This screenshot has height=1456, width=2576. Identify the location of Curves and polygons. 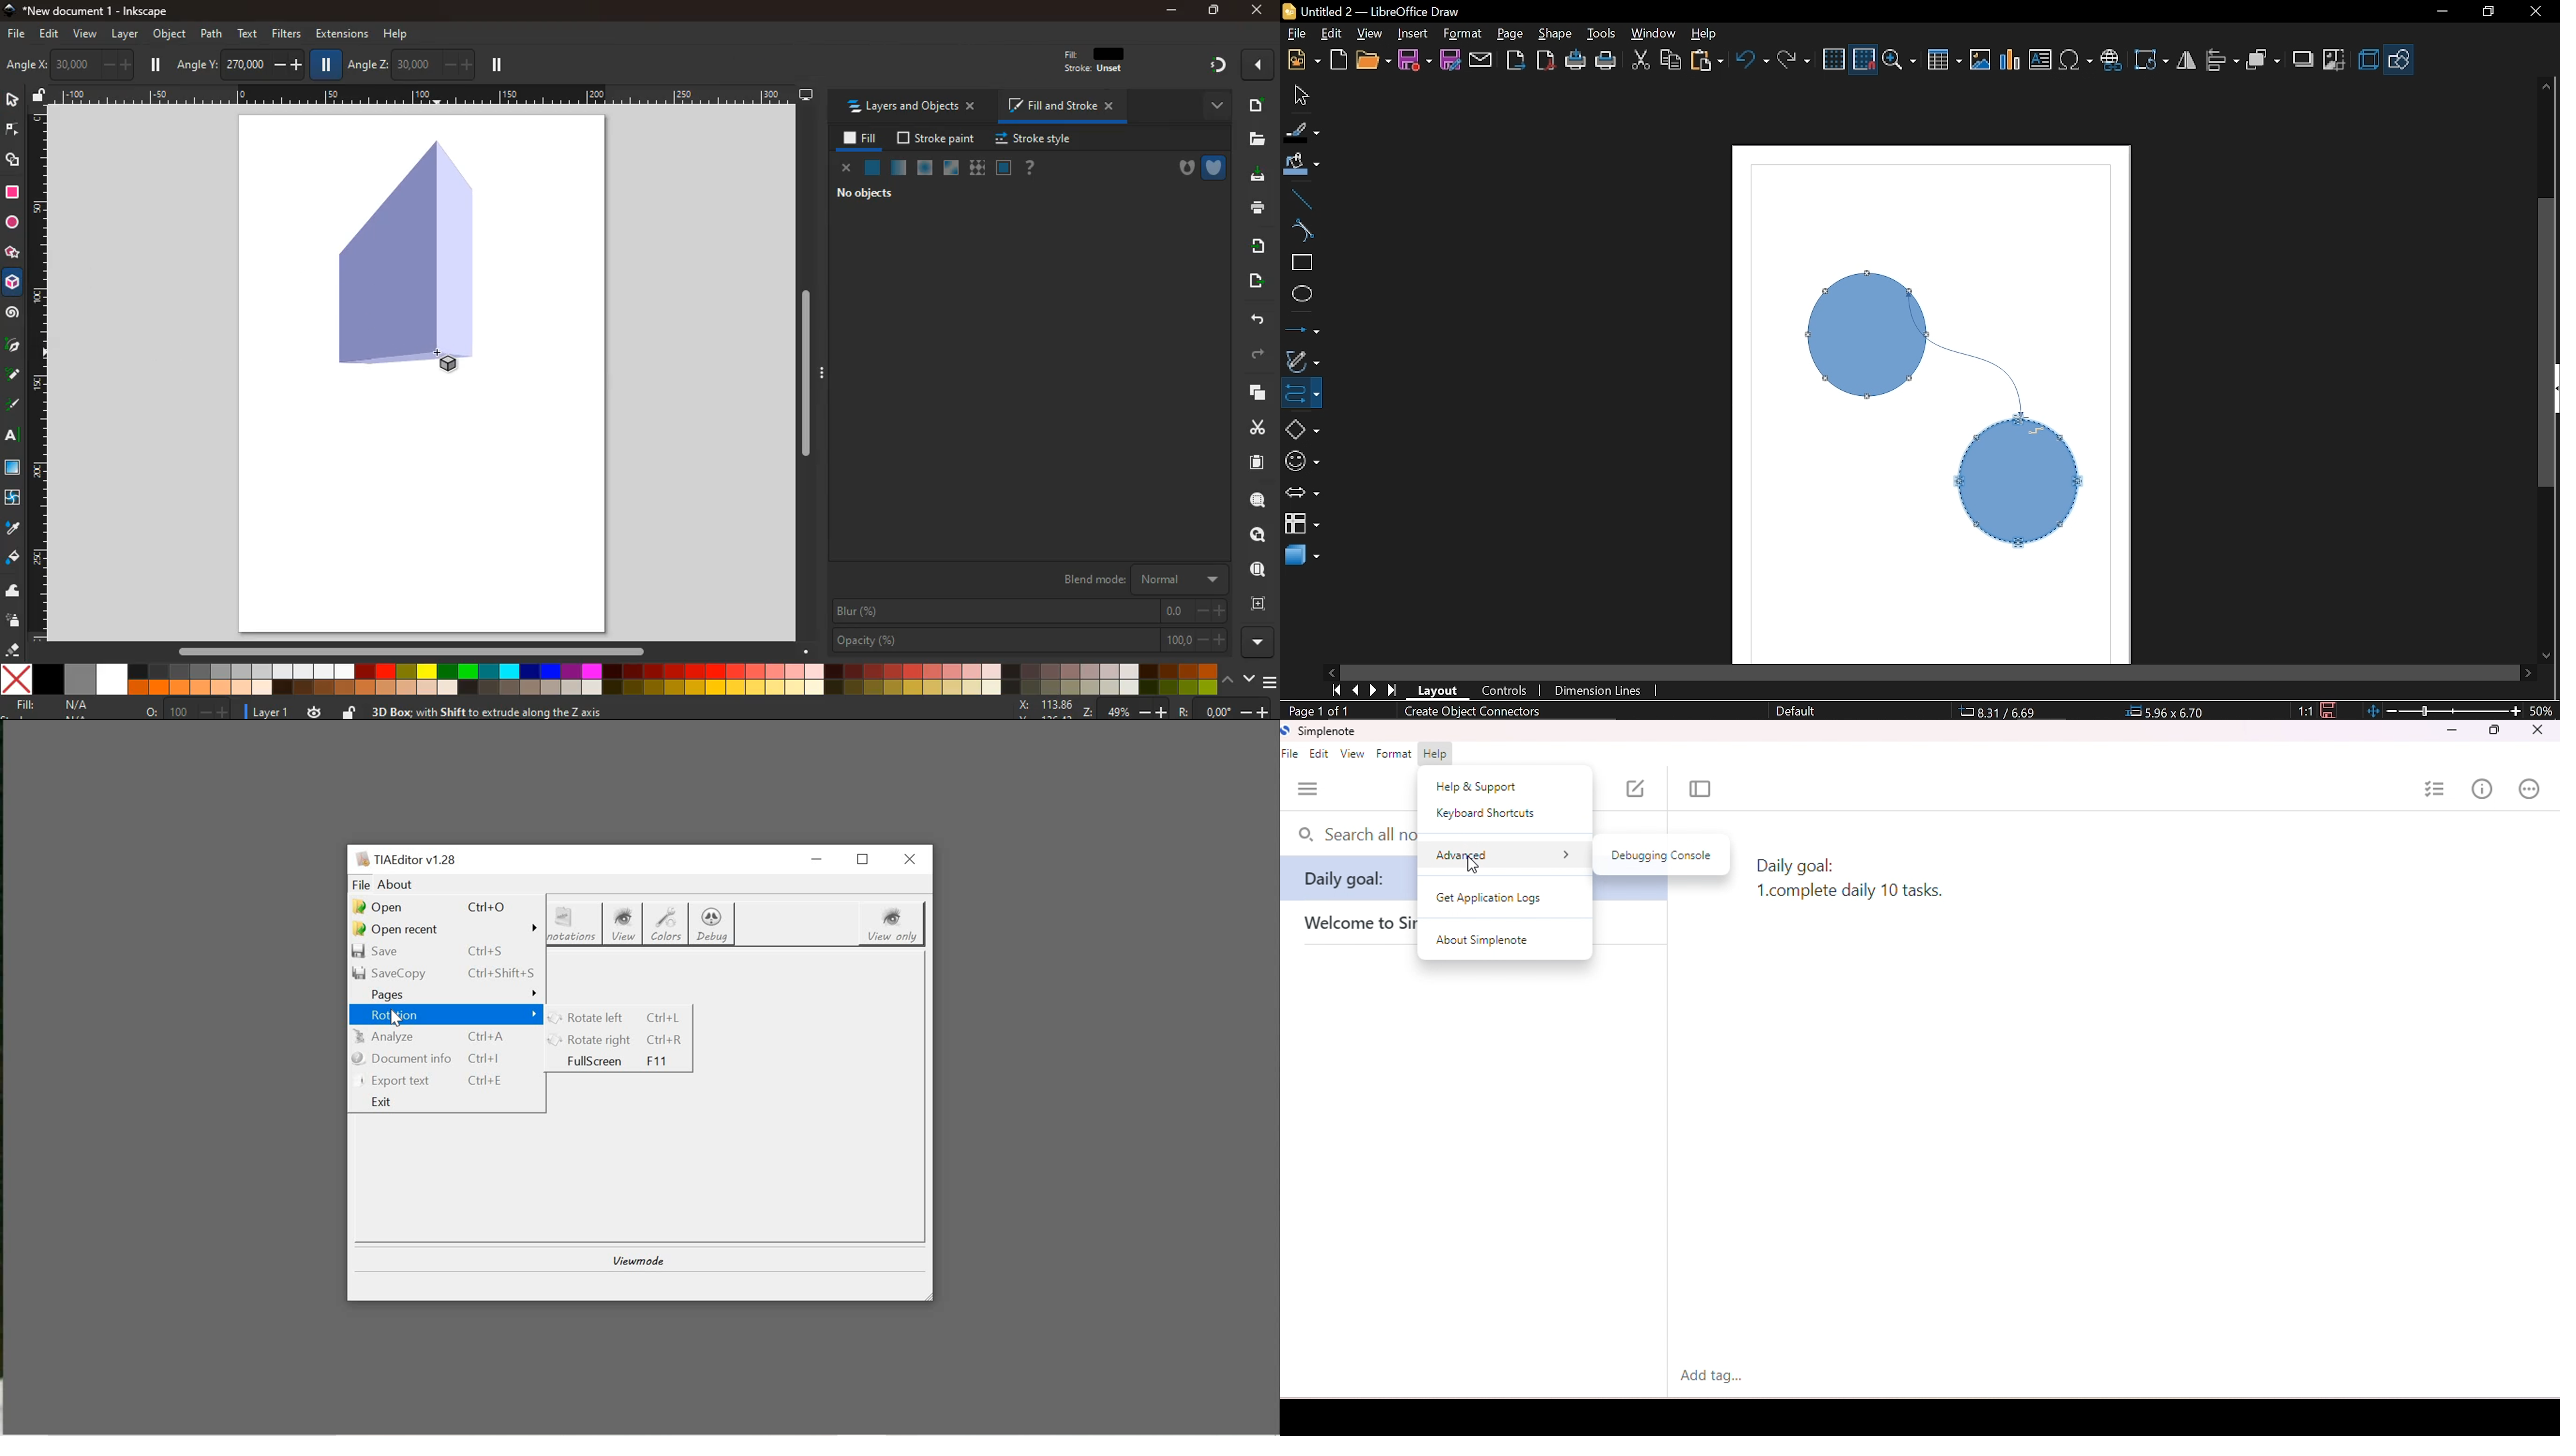
(1302, 362).